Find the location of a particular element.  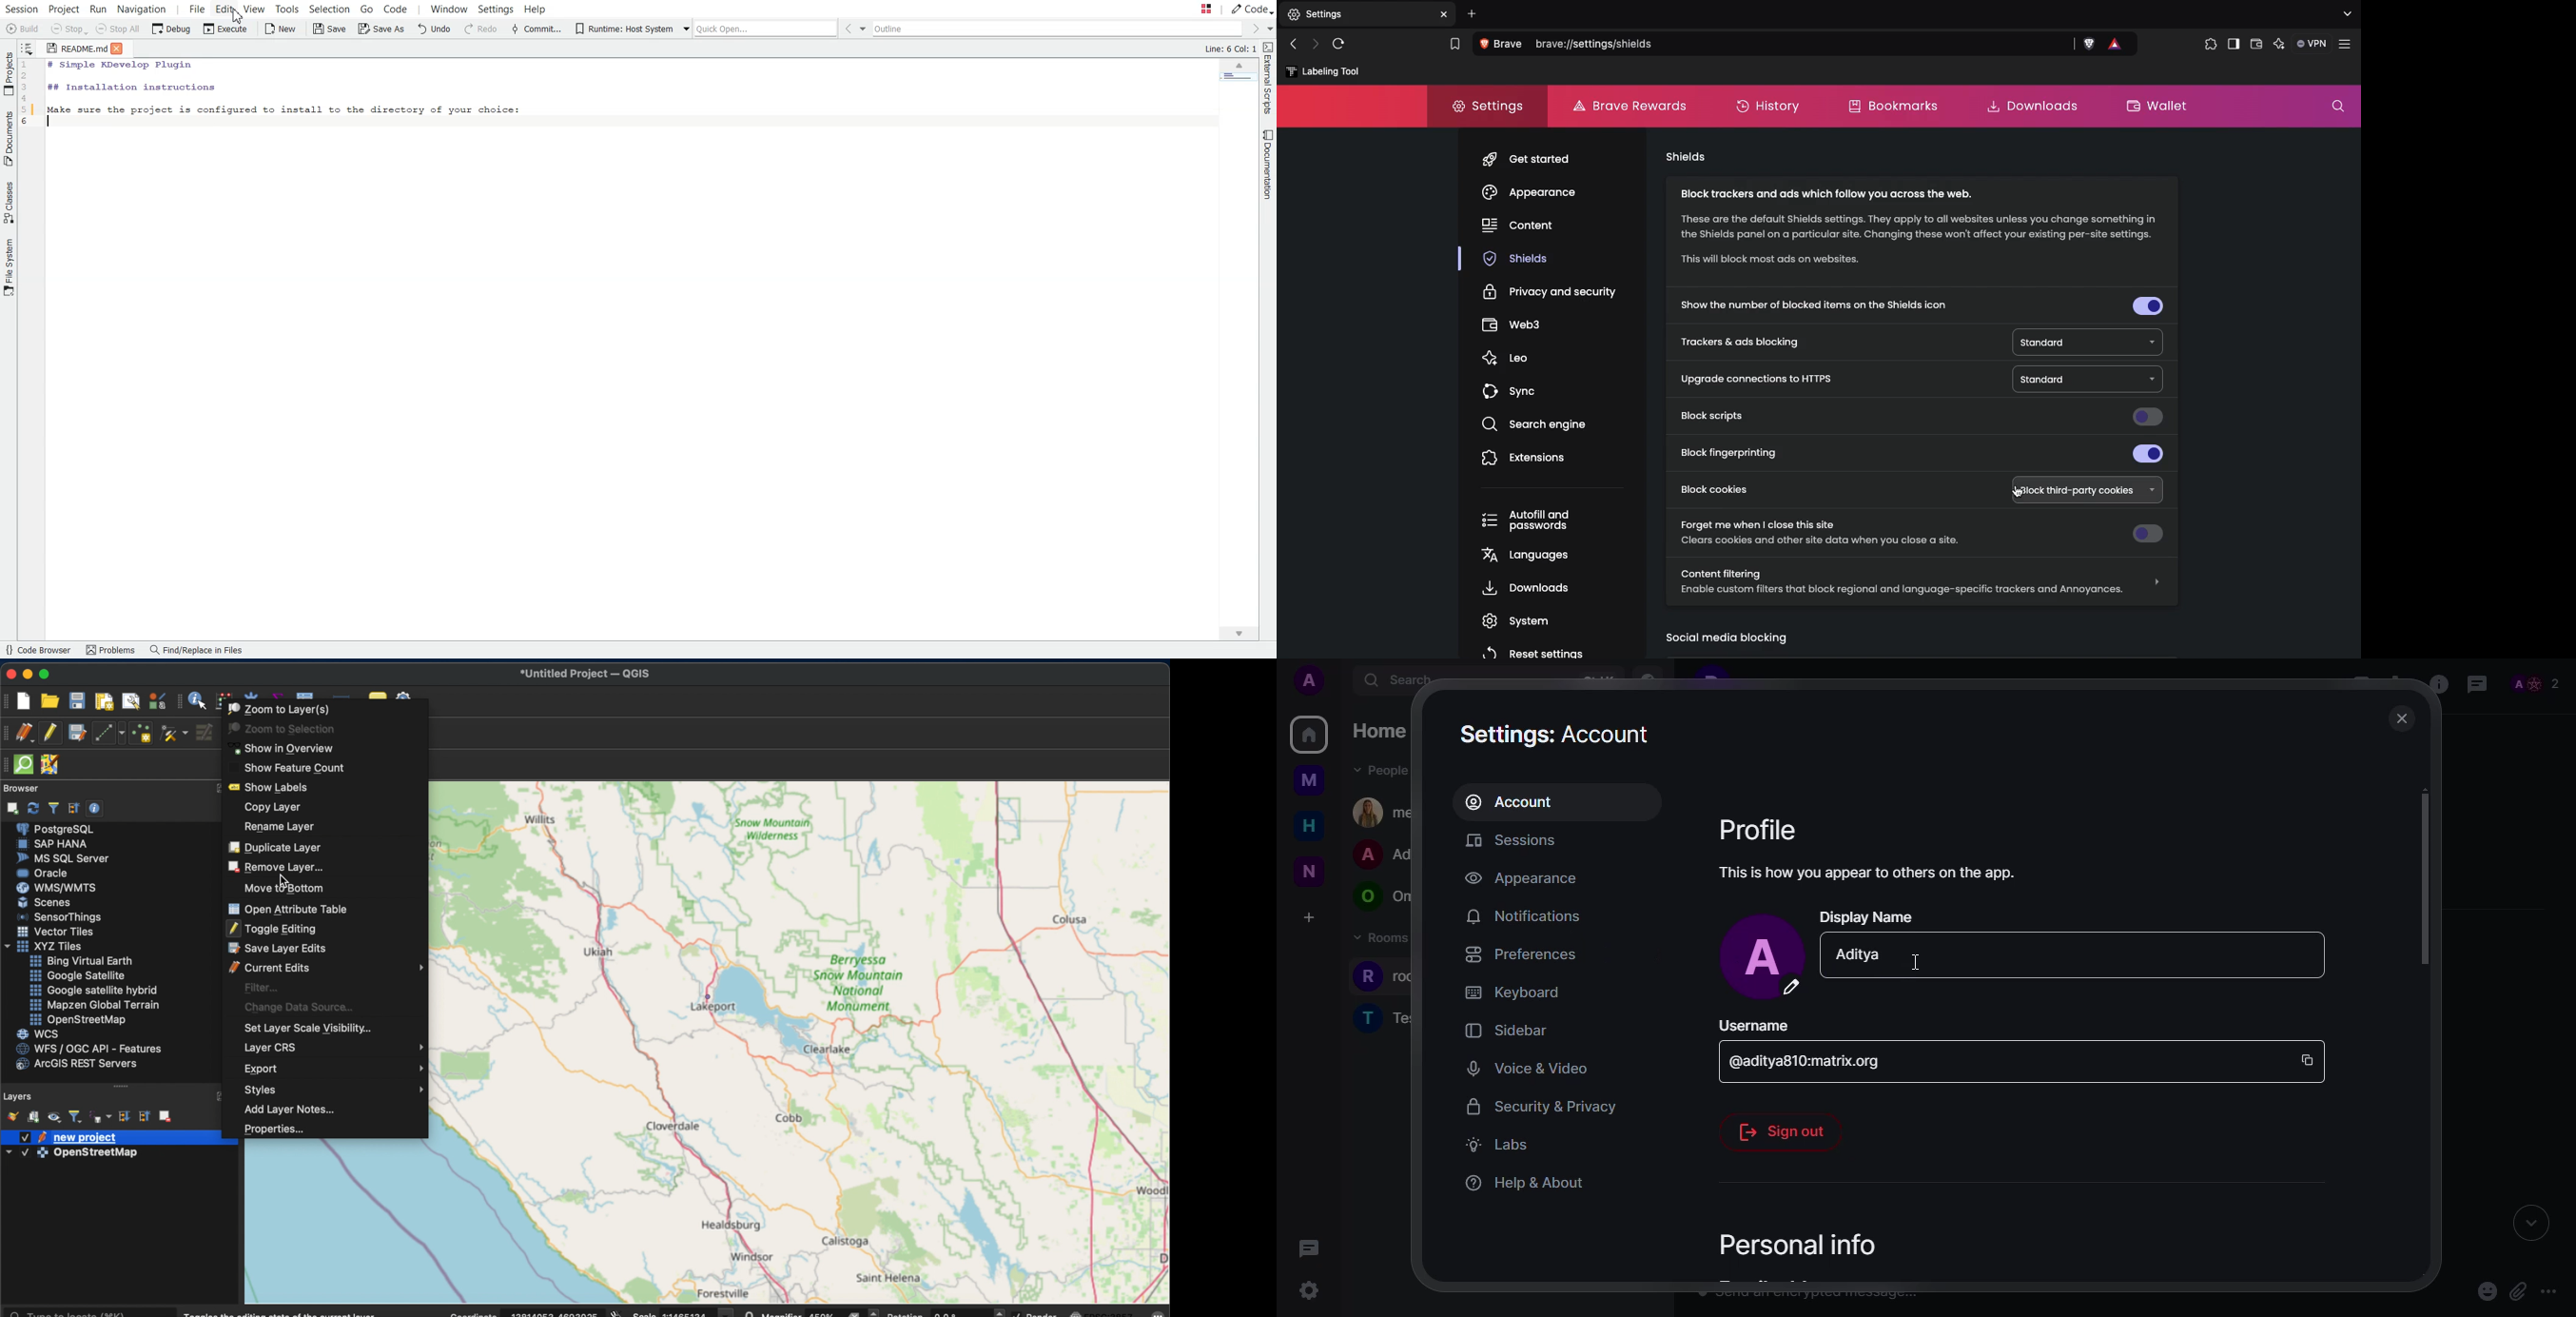

scroll bar is located at coordinates (2424, 878).